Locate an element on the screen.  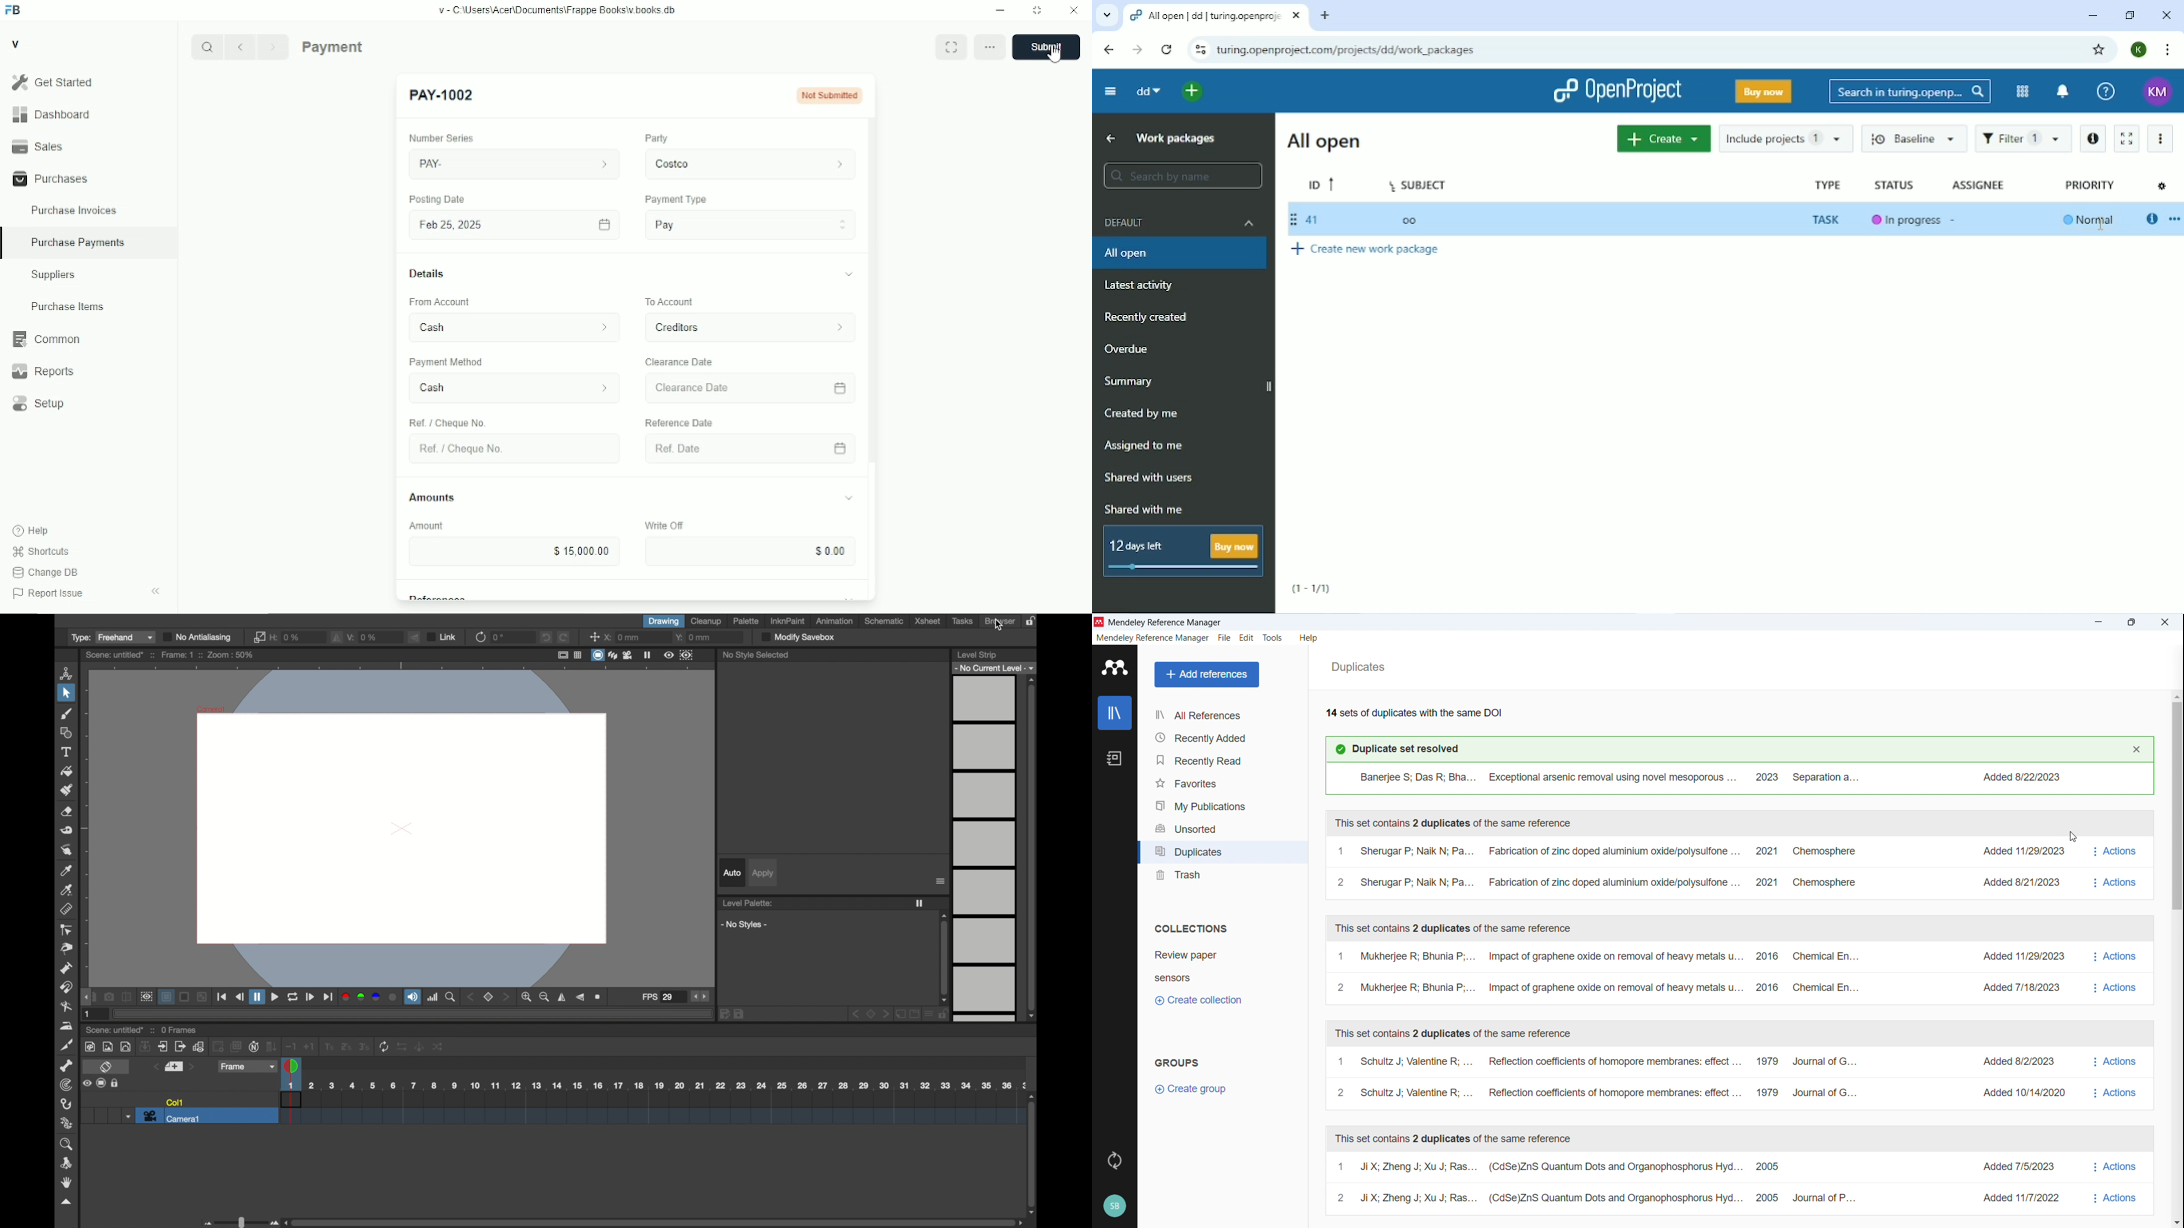
layers is located at coordinates (612, 656).